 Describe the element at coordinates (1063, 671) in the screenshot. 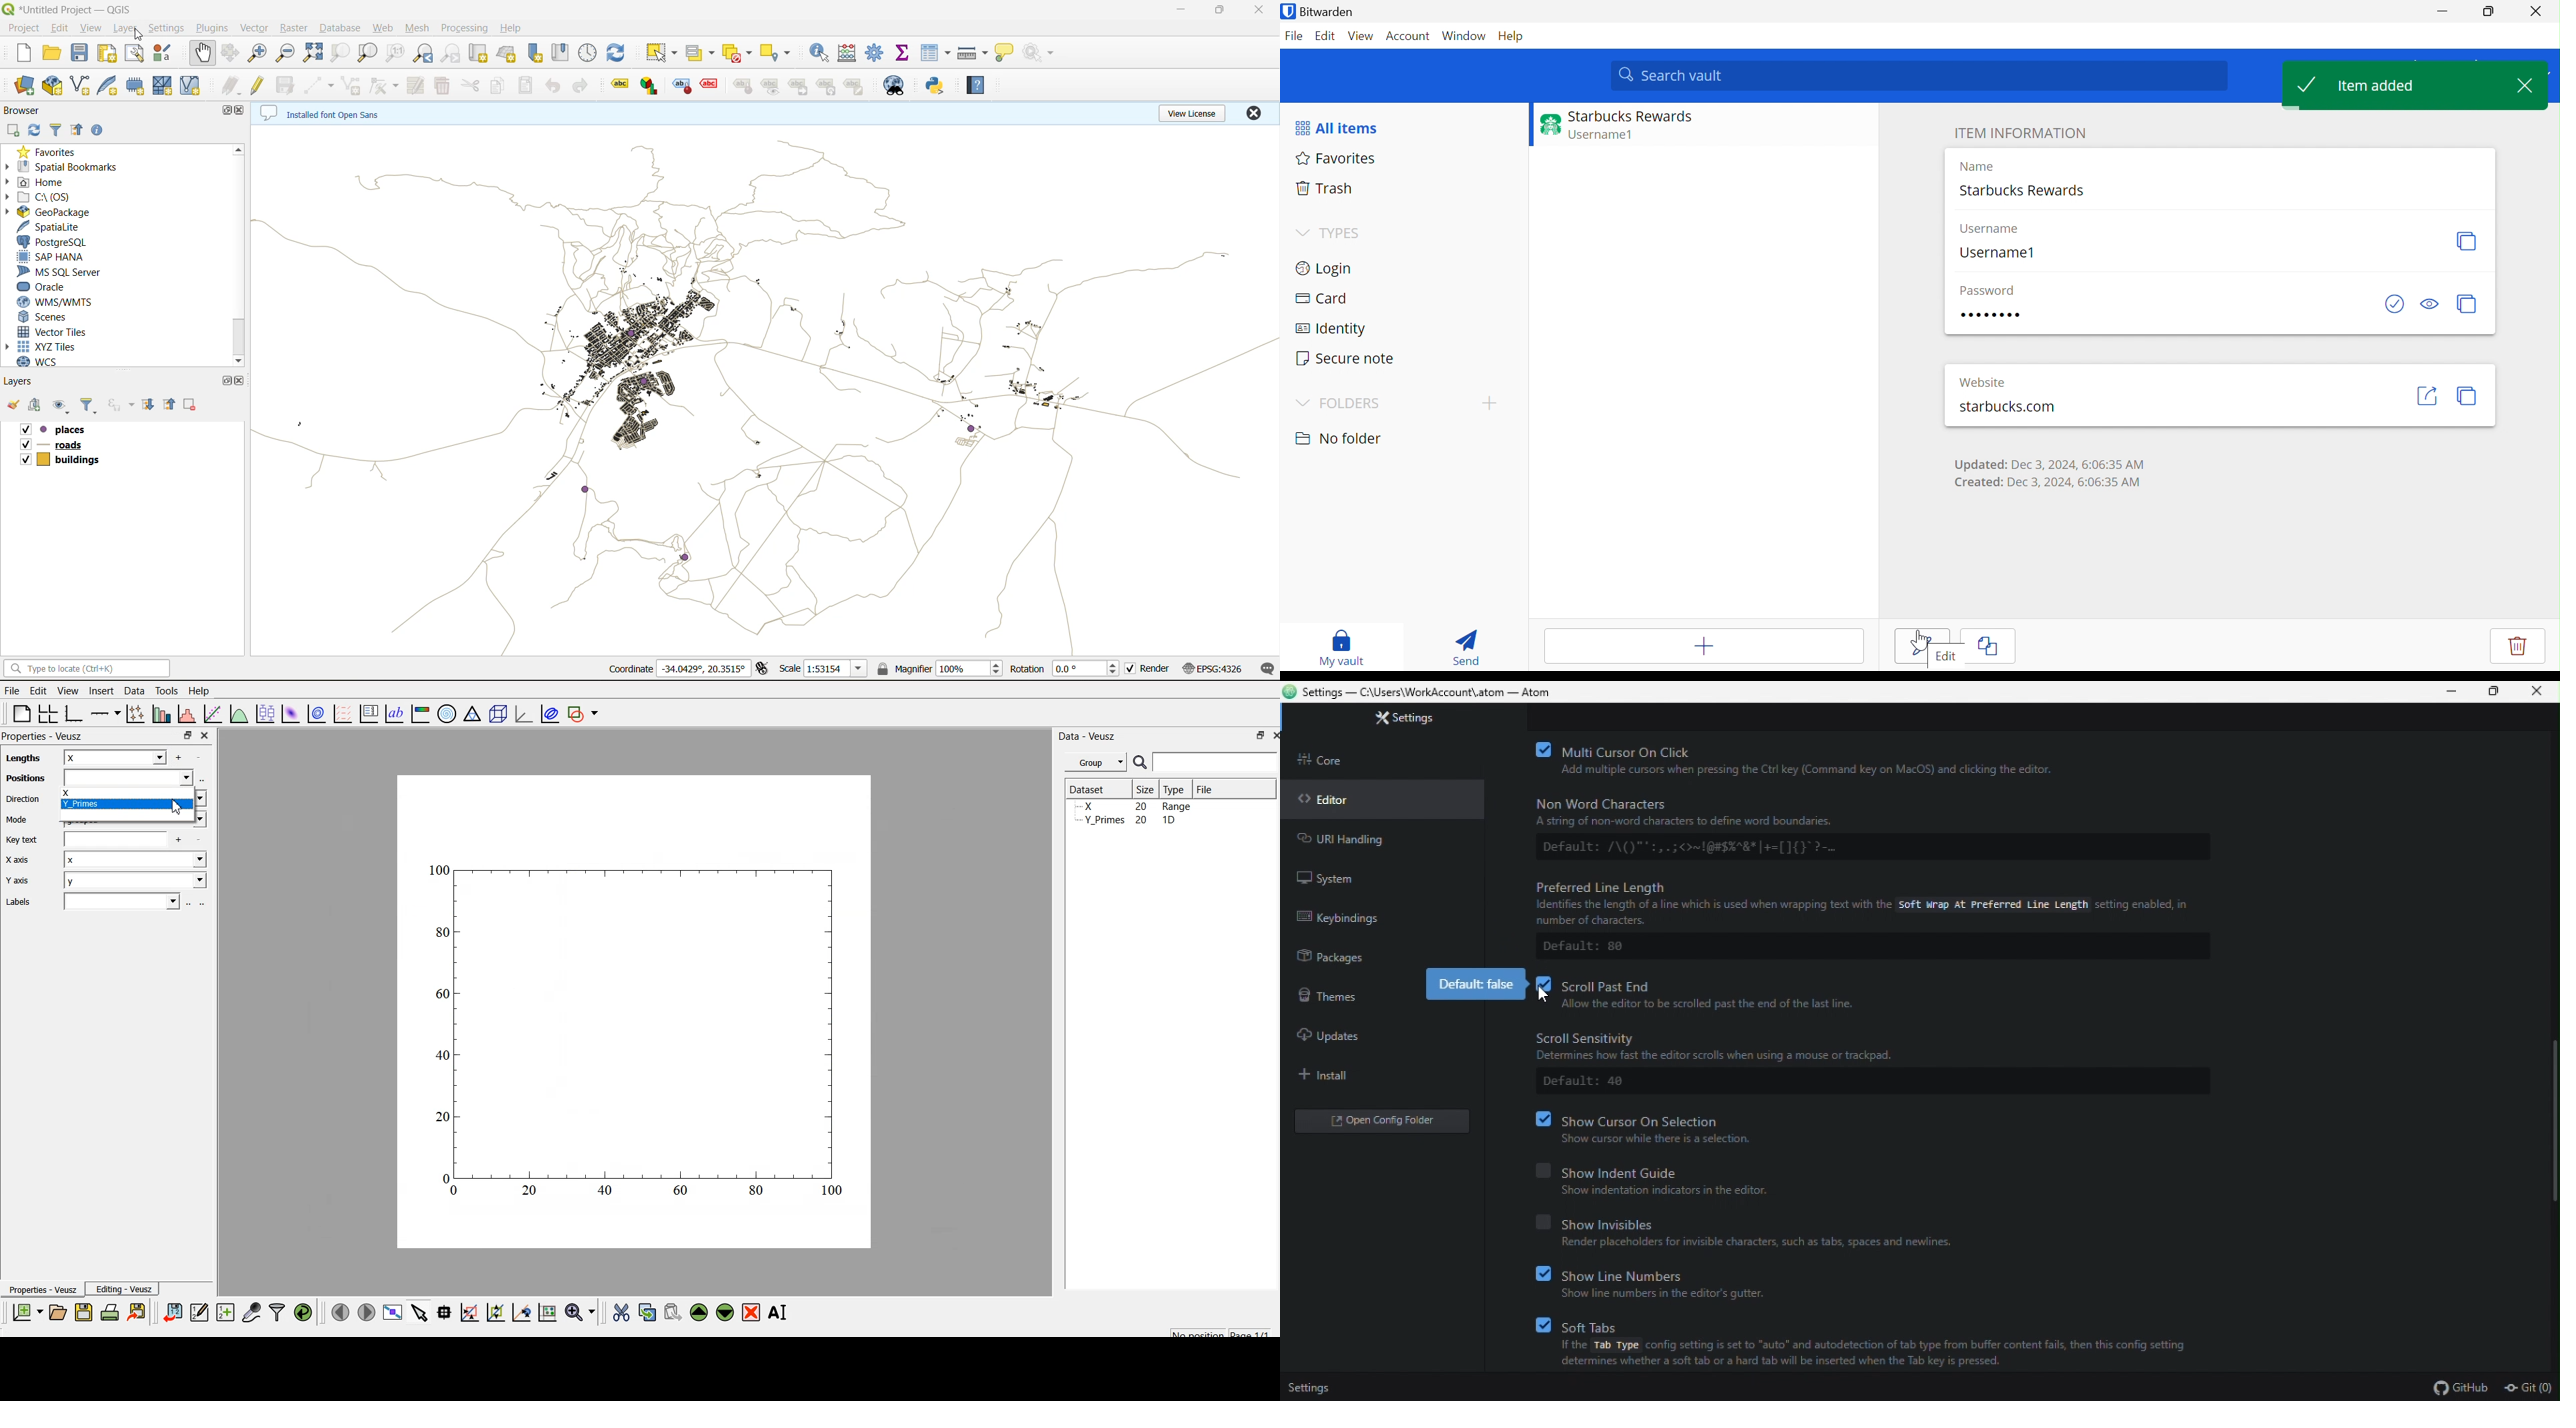

I see `rotation` at that location.